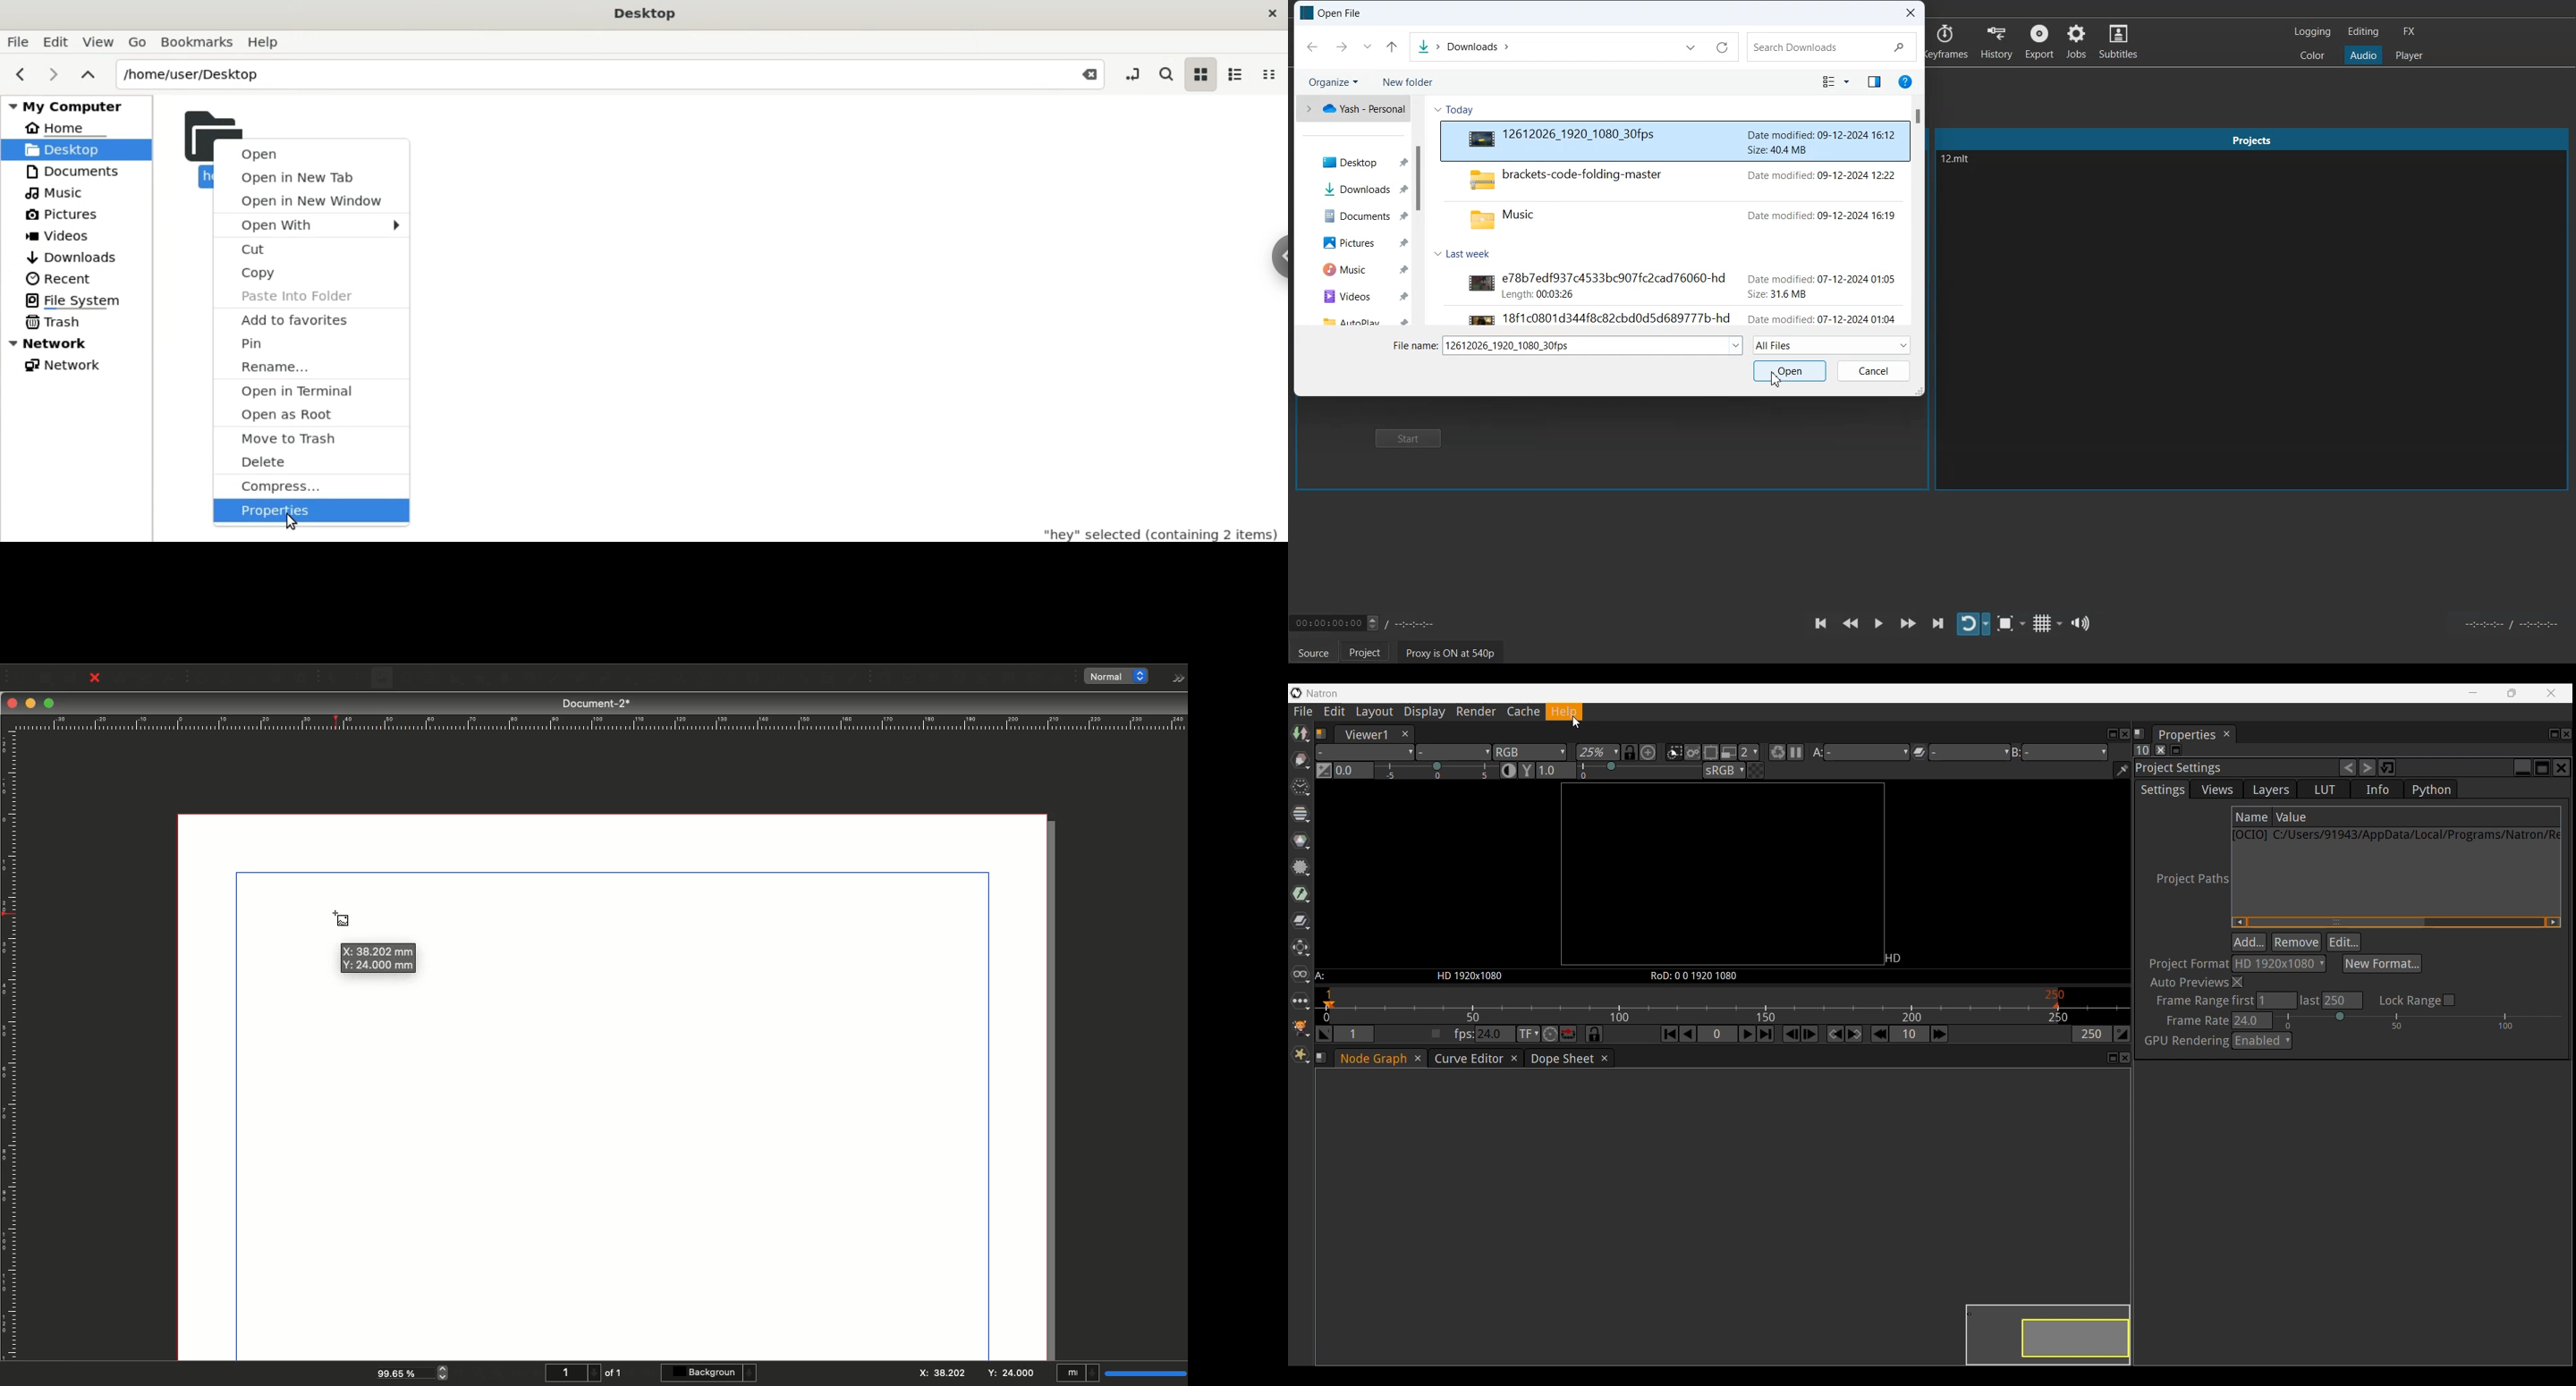  Describe the element at coordinates (883, 678) in the screenshot. I see `PDF push button` at that location.